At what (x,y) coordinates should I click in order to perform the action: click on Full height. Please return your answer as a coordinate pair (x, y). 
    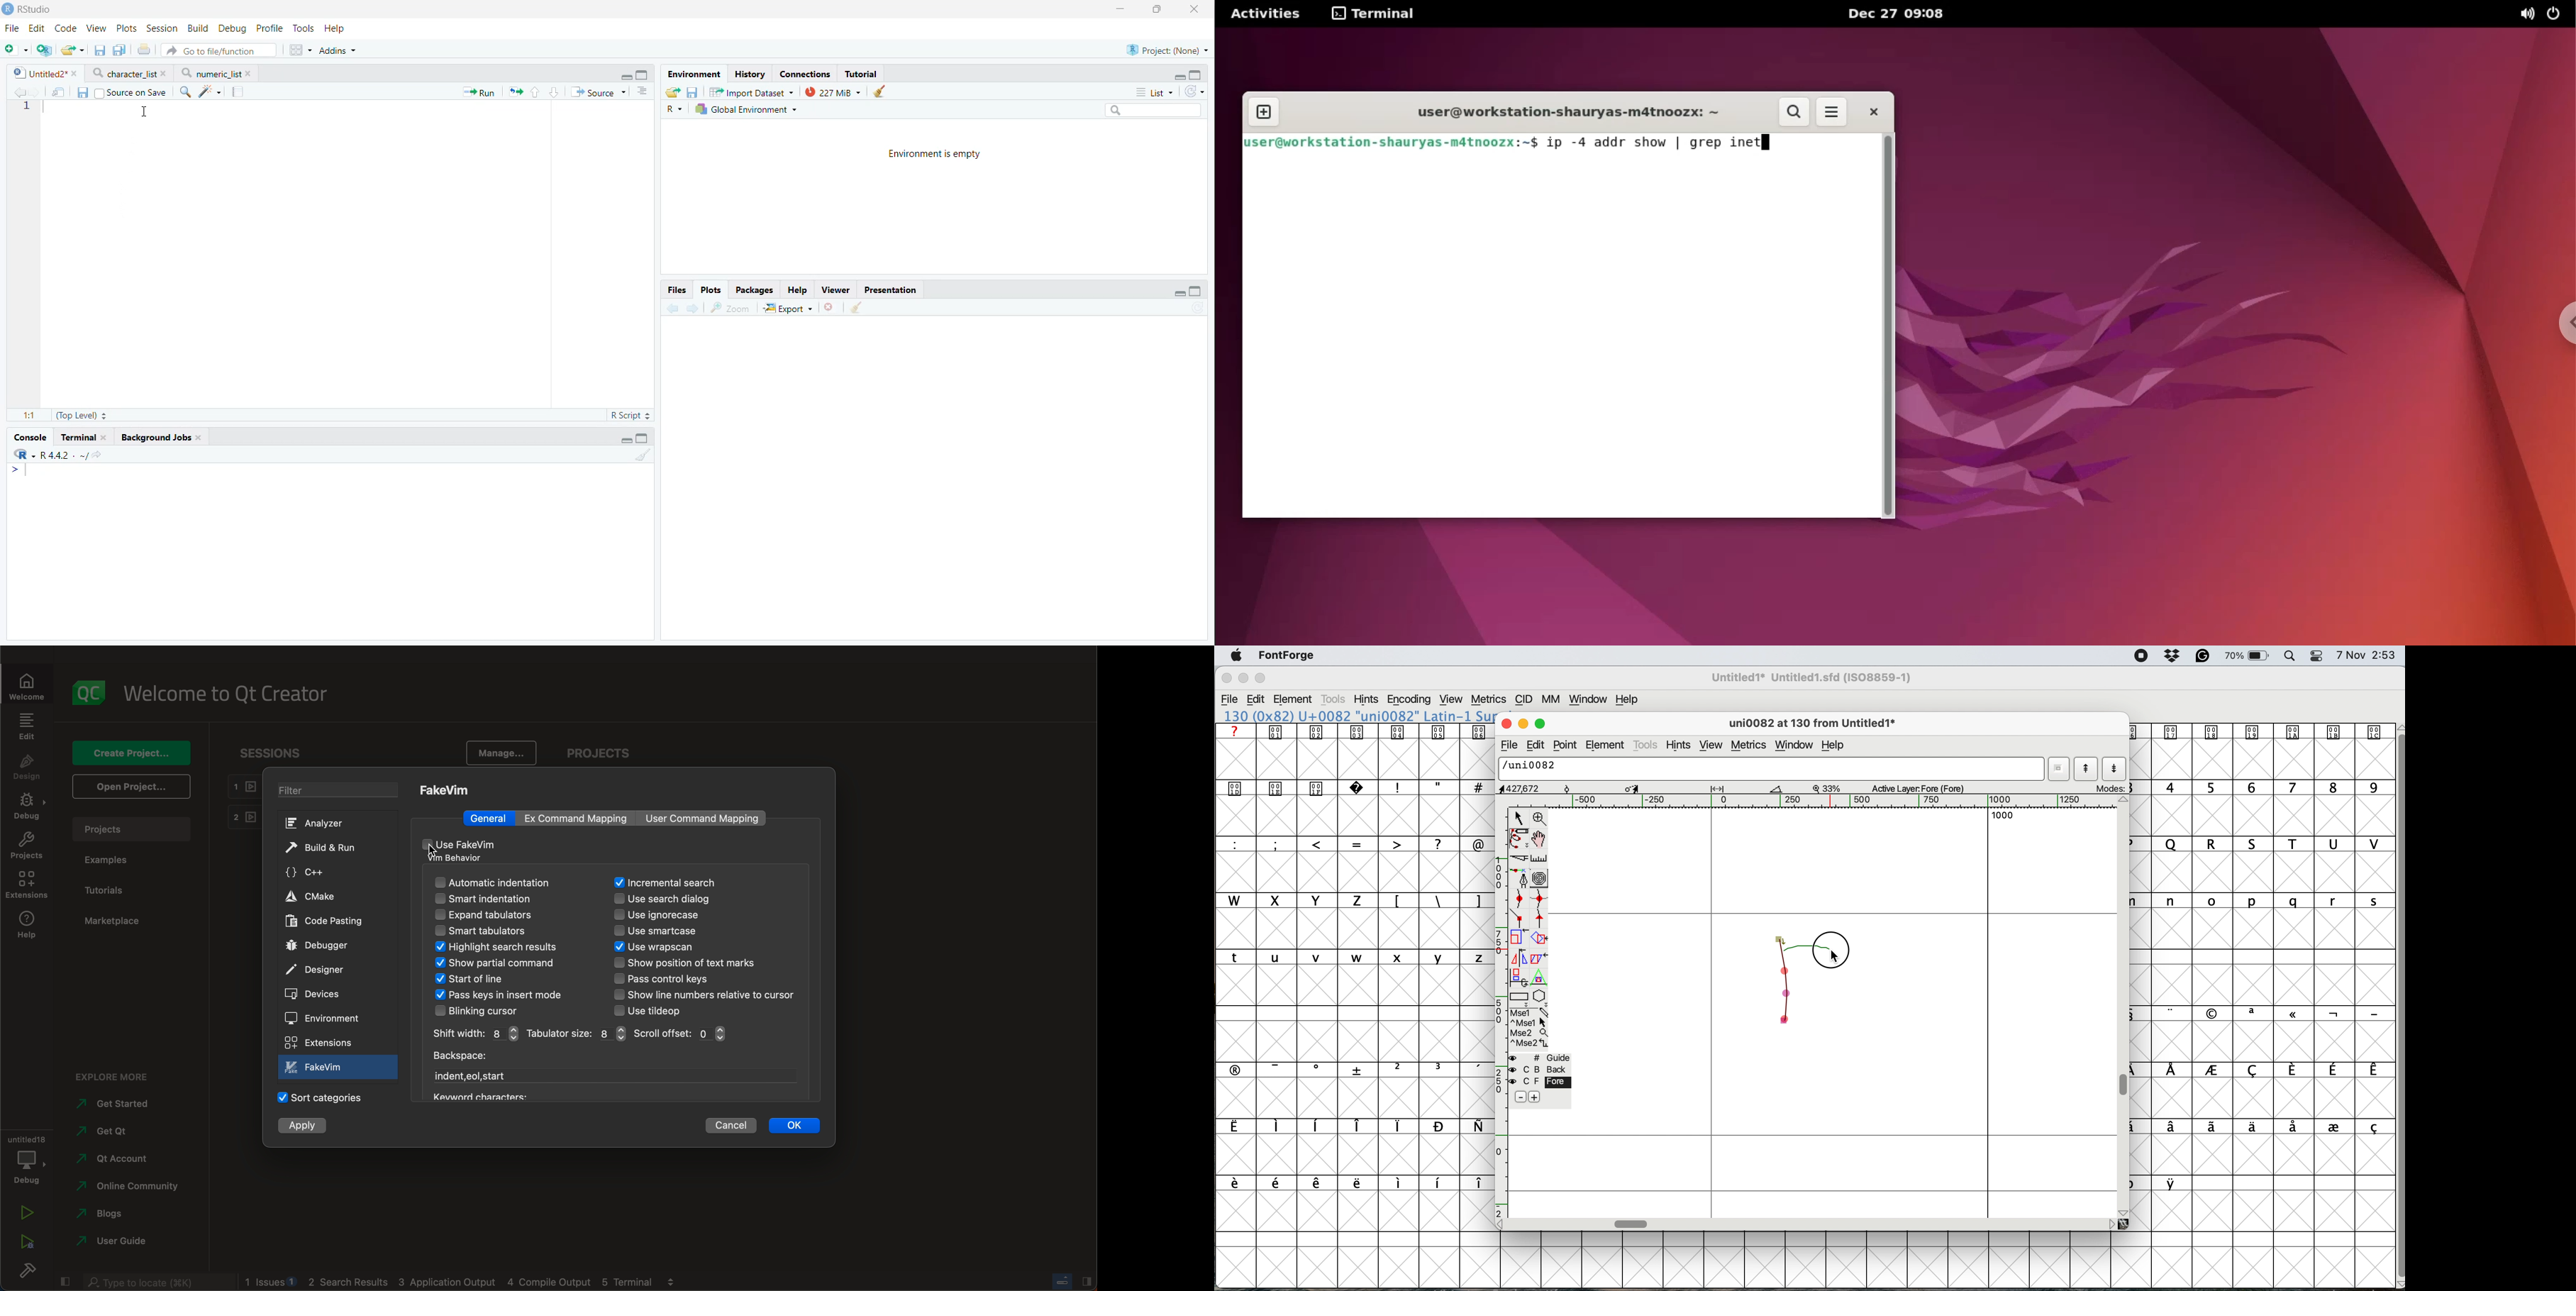
    Looking at the image, I should click on (1197, 290).